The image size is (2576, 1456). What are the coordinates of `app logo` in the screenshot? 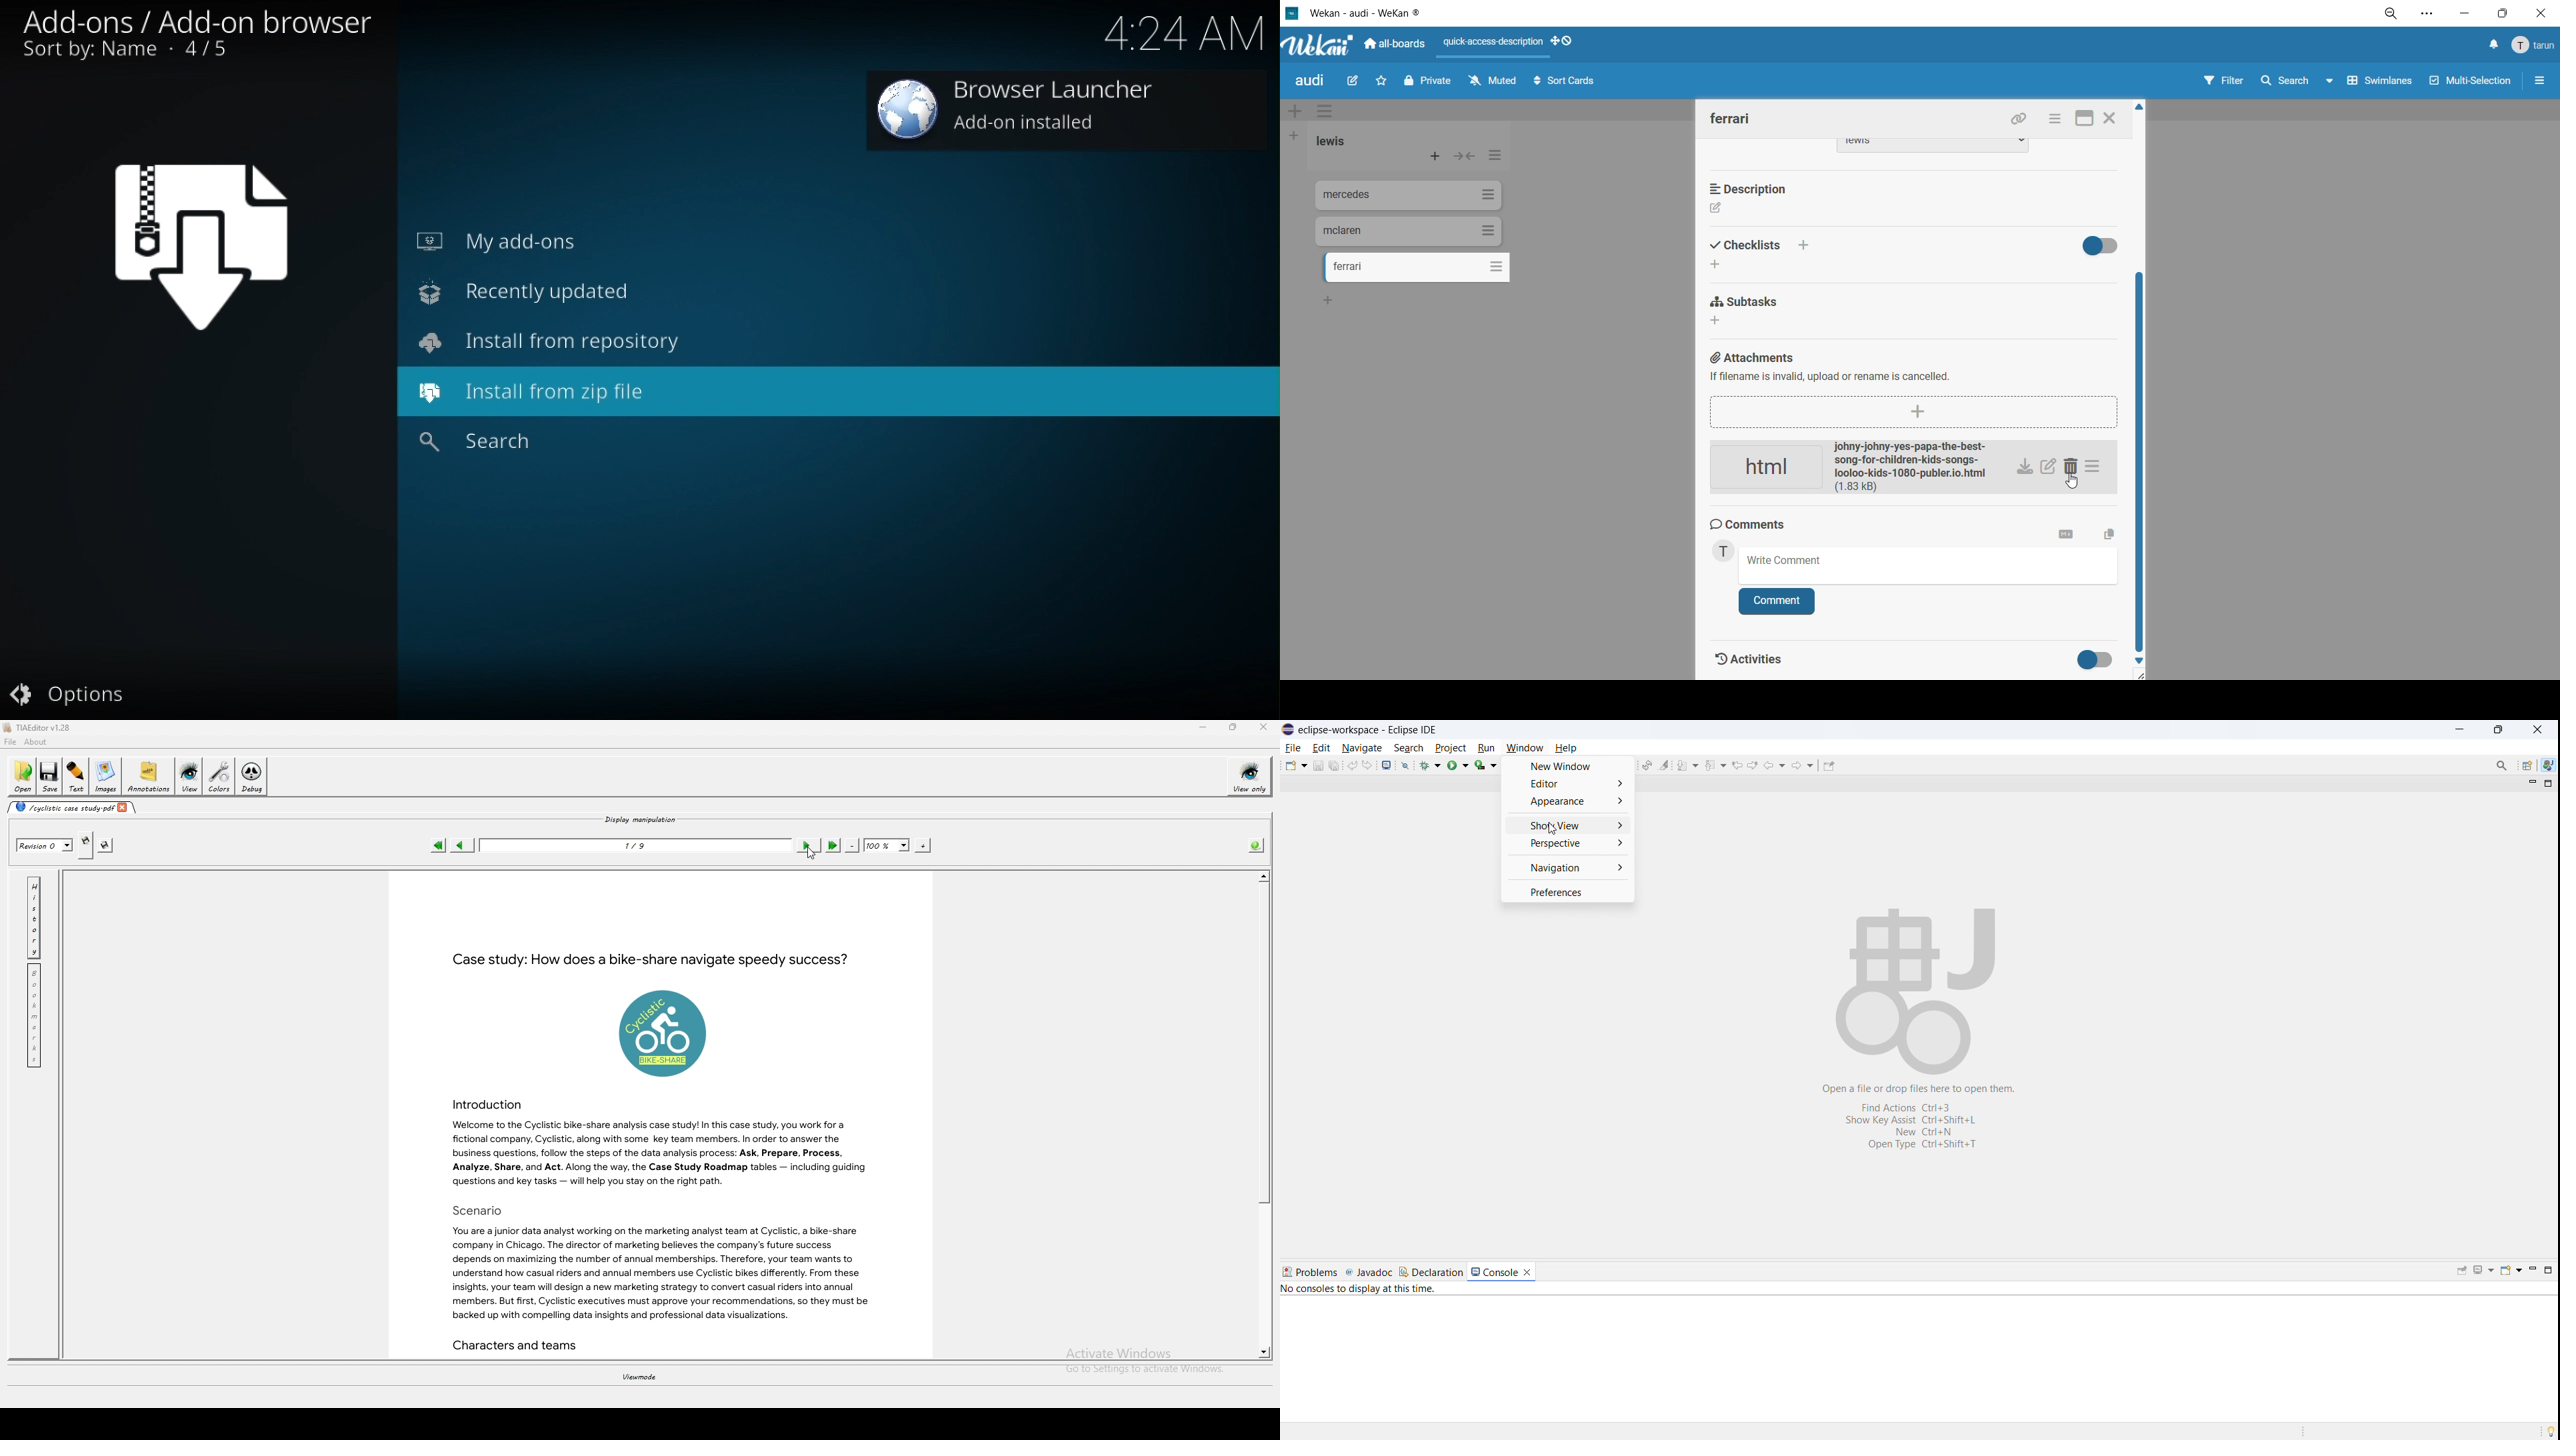 It's located at (1317, 42).